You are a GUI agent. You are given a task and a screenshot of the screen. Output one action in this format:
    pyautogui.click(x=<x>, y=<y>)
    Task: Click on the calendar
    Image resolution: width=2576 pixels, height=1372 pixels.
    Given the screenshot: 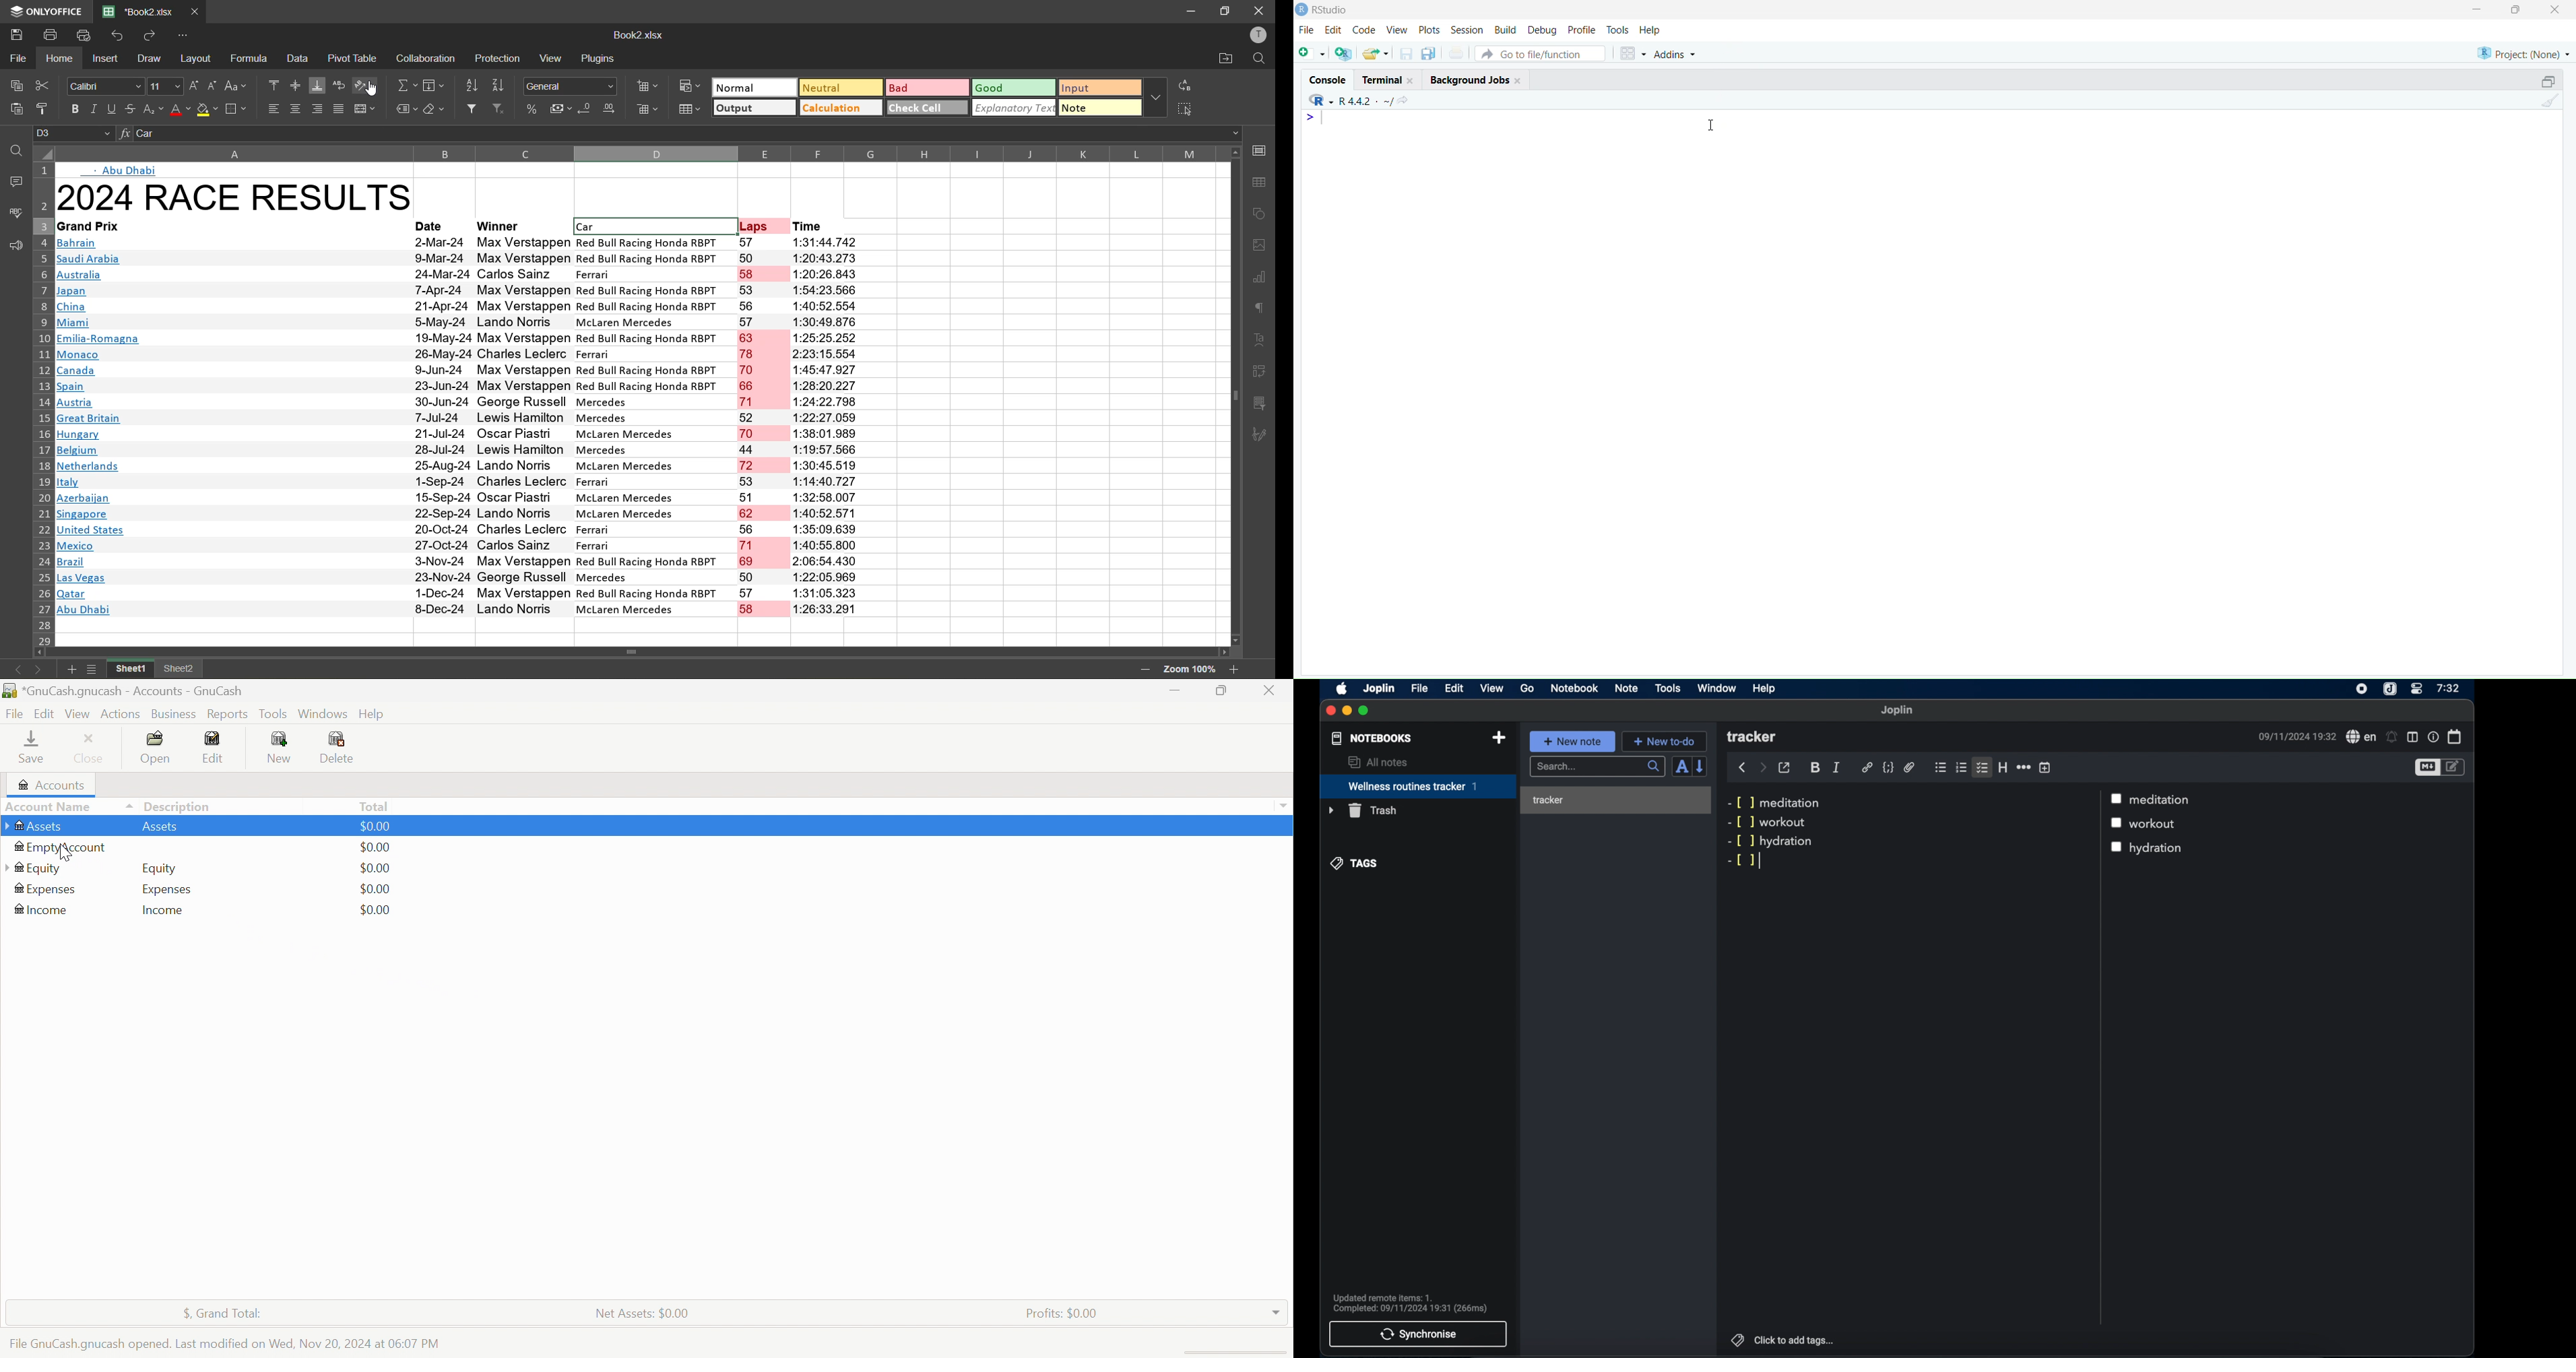 What is the action you would take?
    pyautogui.click(x=2455, y=736)
    